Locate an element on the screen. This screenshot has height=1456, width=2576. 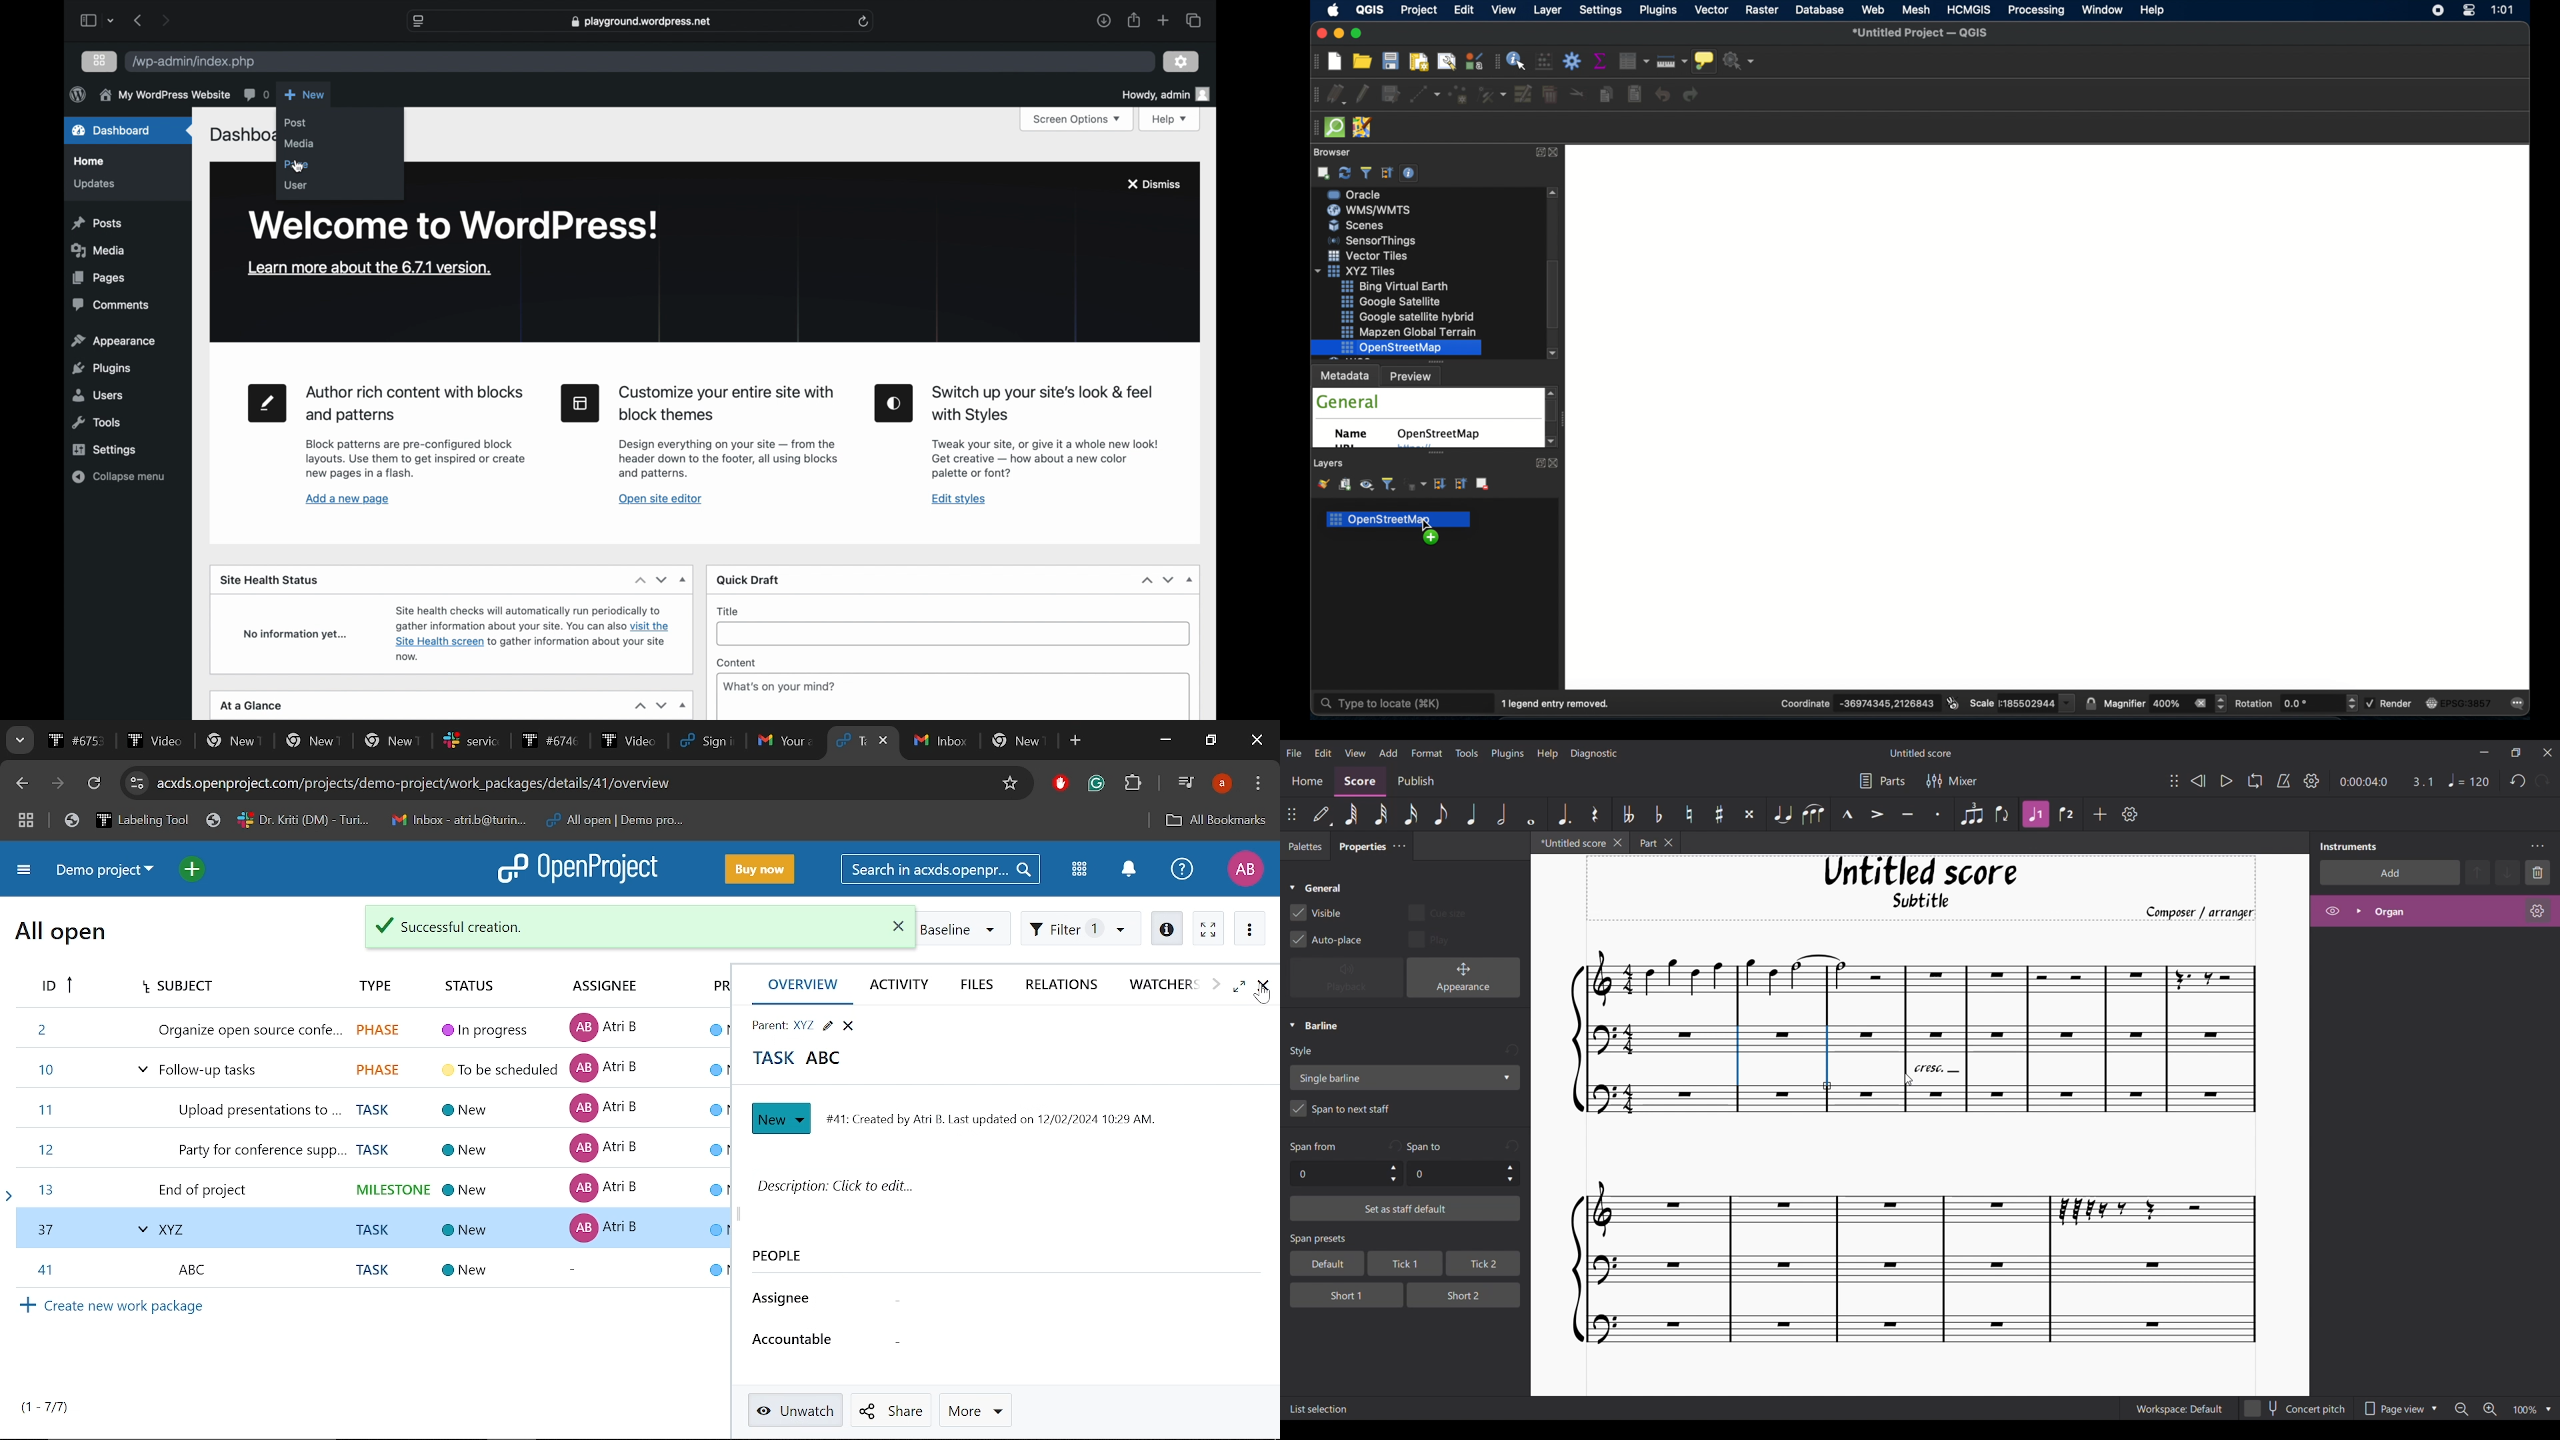
plugins is located at coordinates (1657, 11).